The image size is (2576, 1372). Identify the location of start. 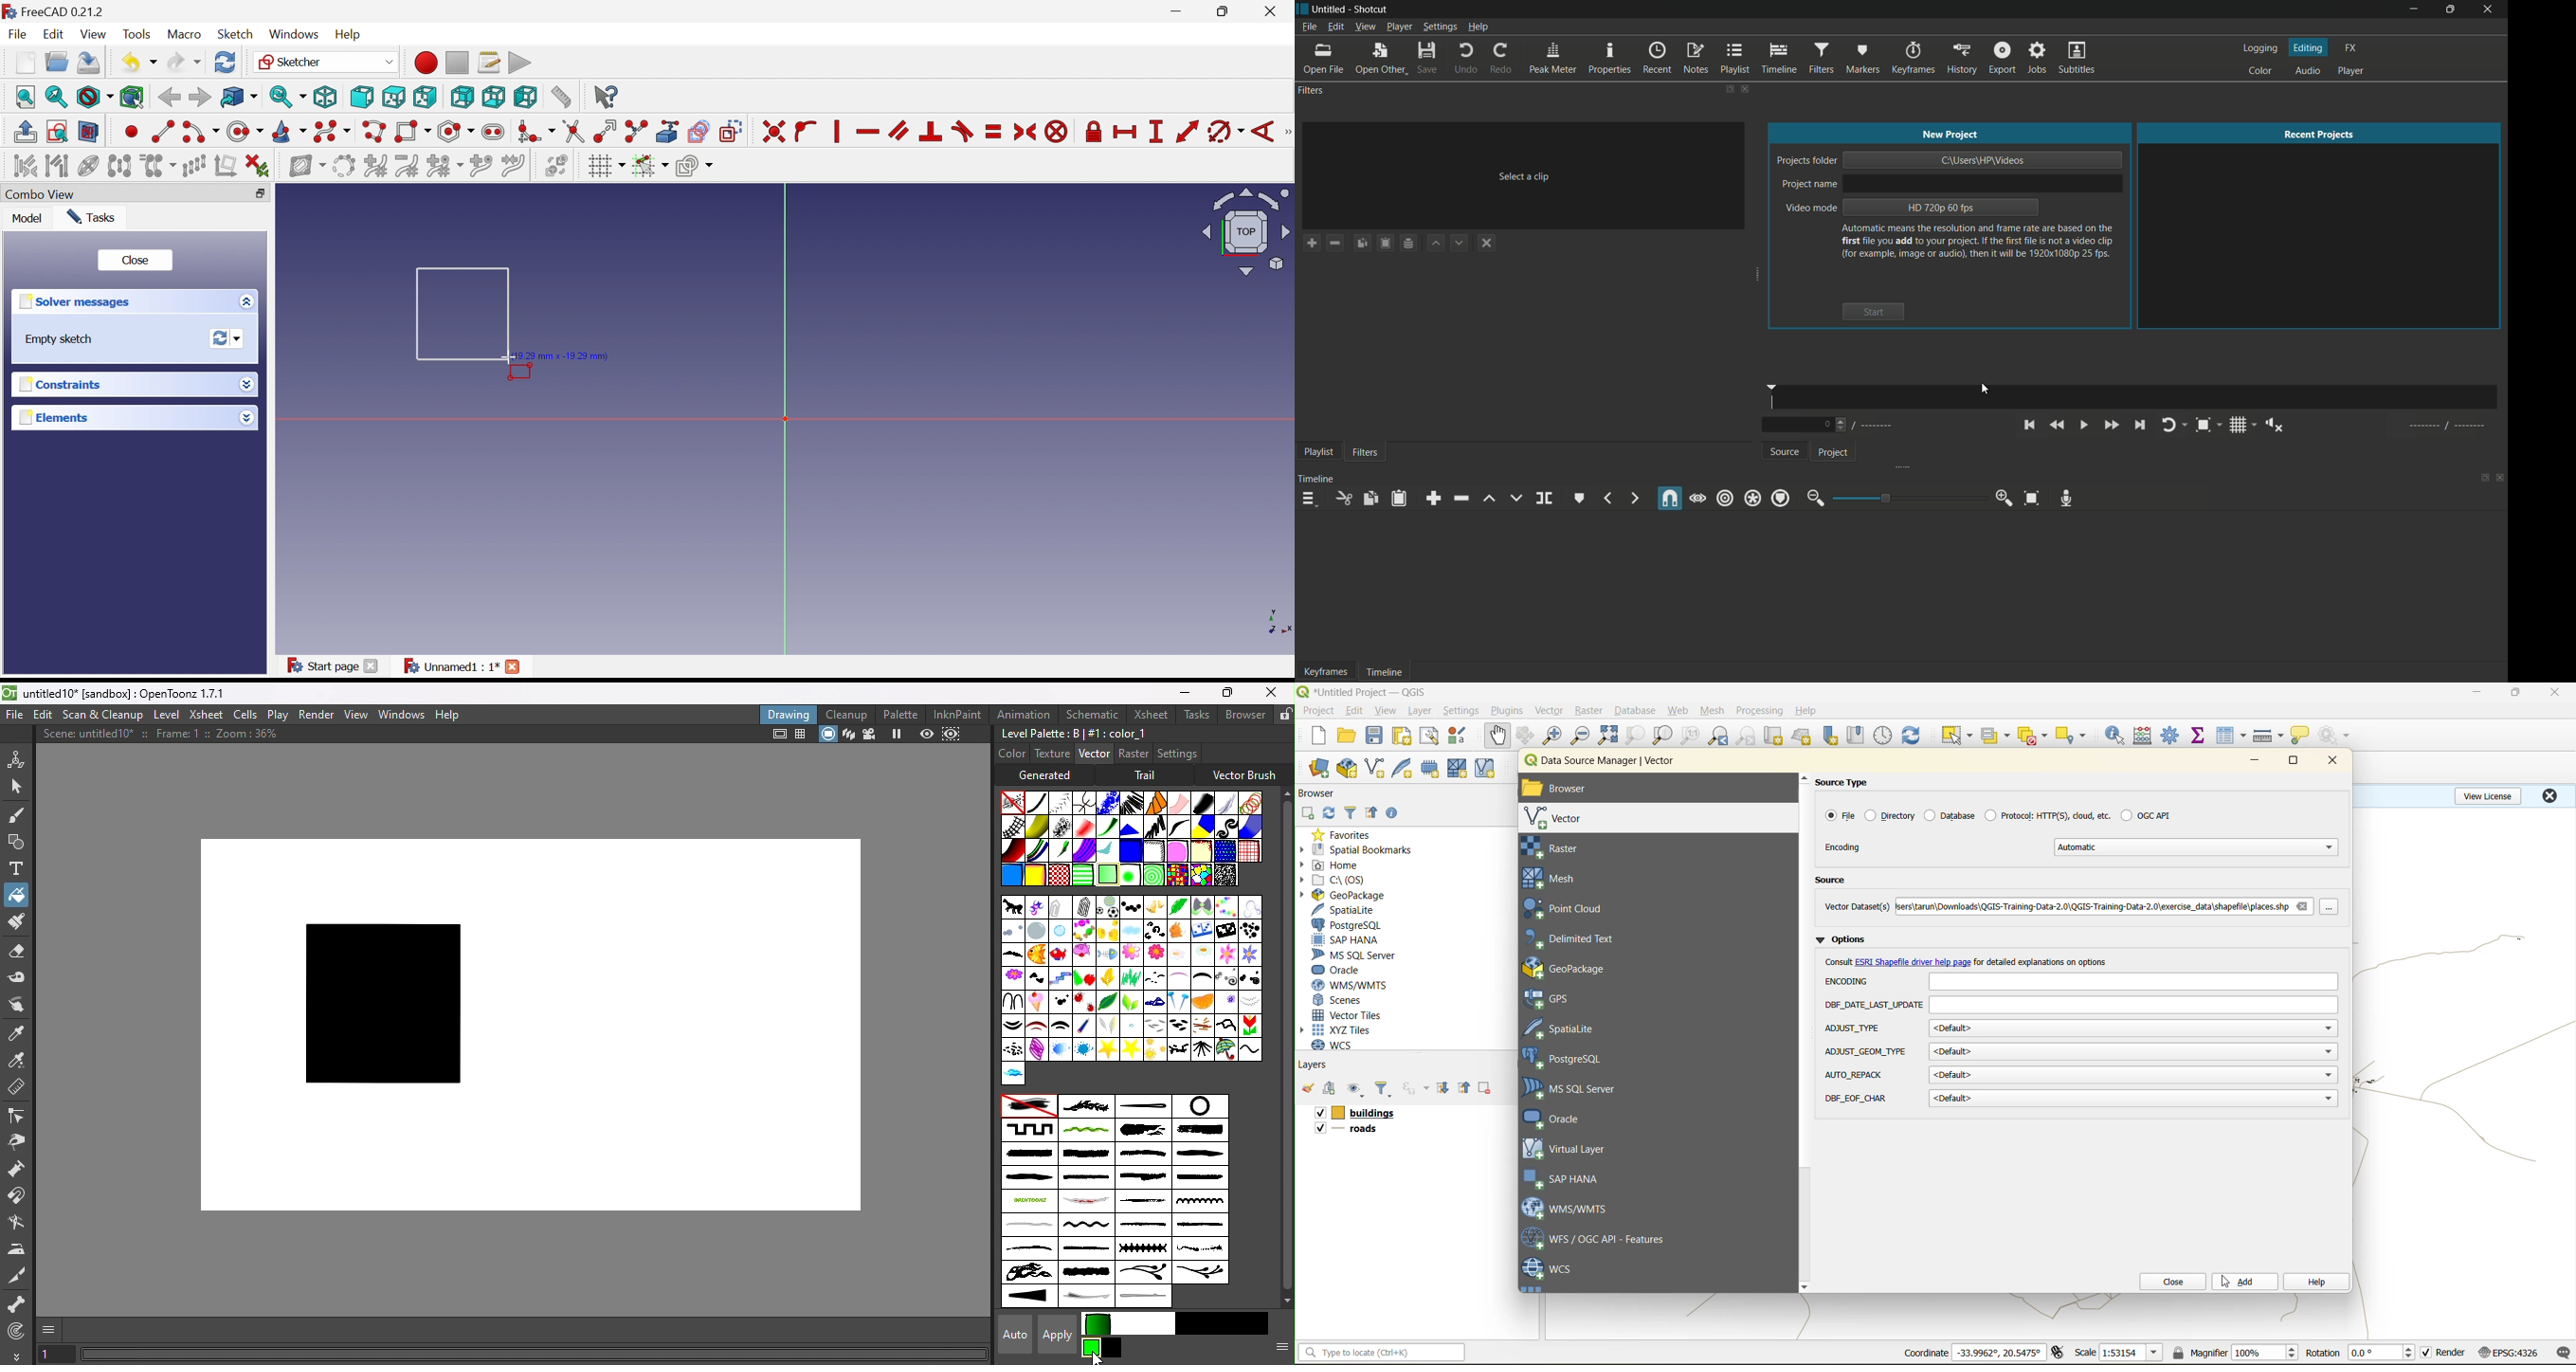
(1873, 312).